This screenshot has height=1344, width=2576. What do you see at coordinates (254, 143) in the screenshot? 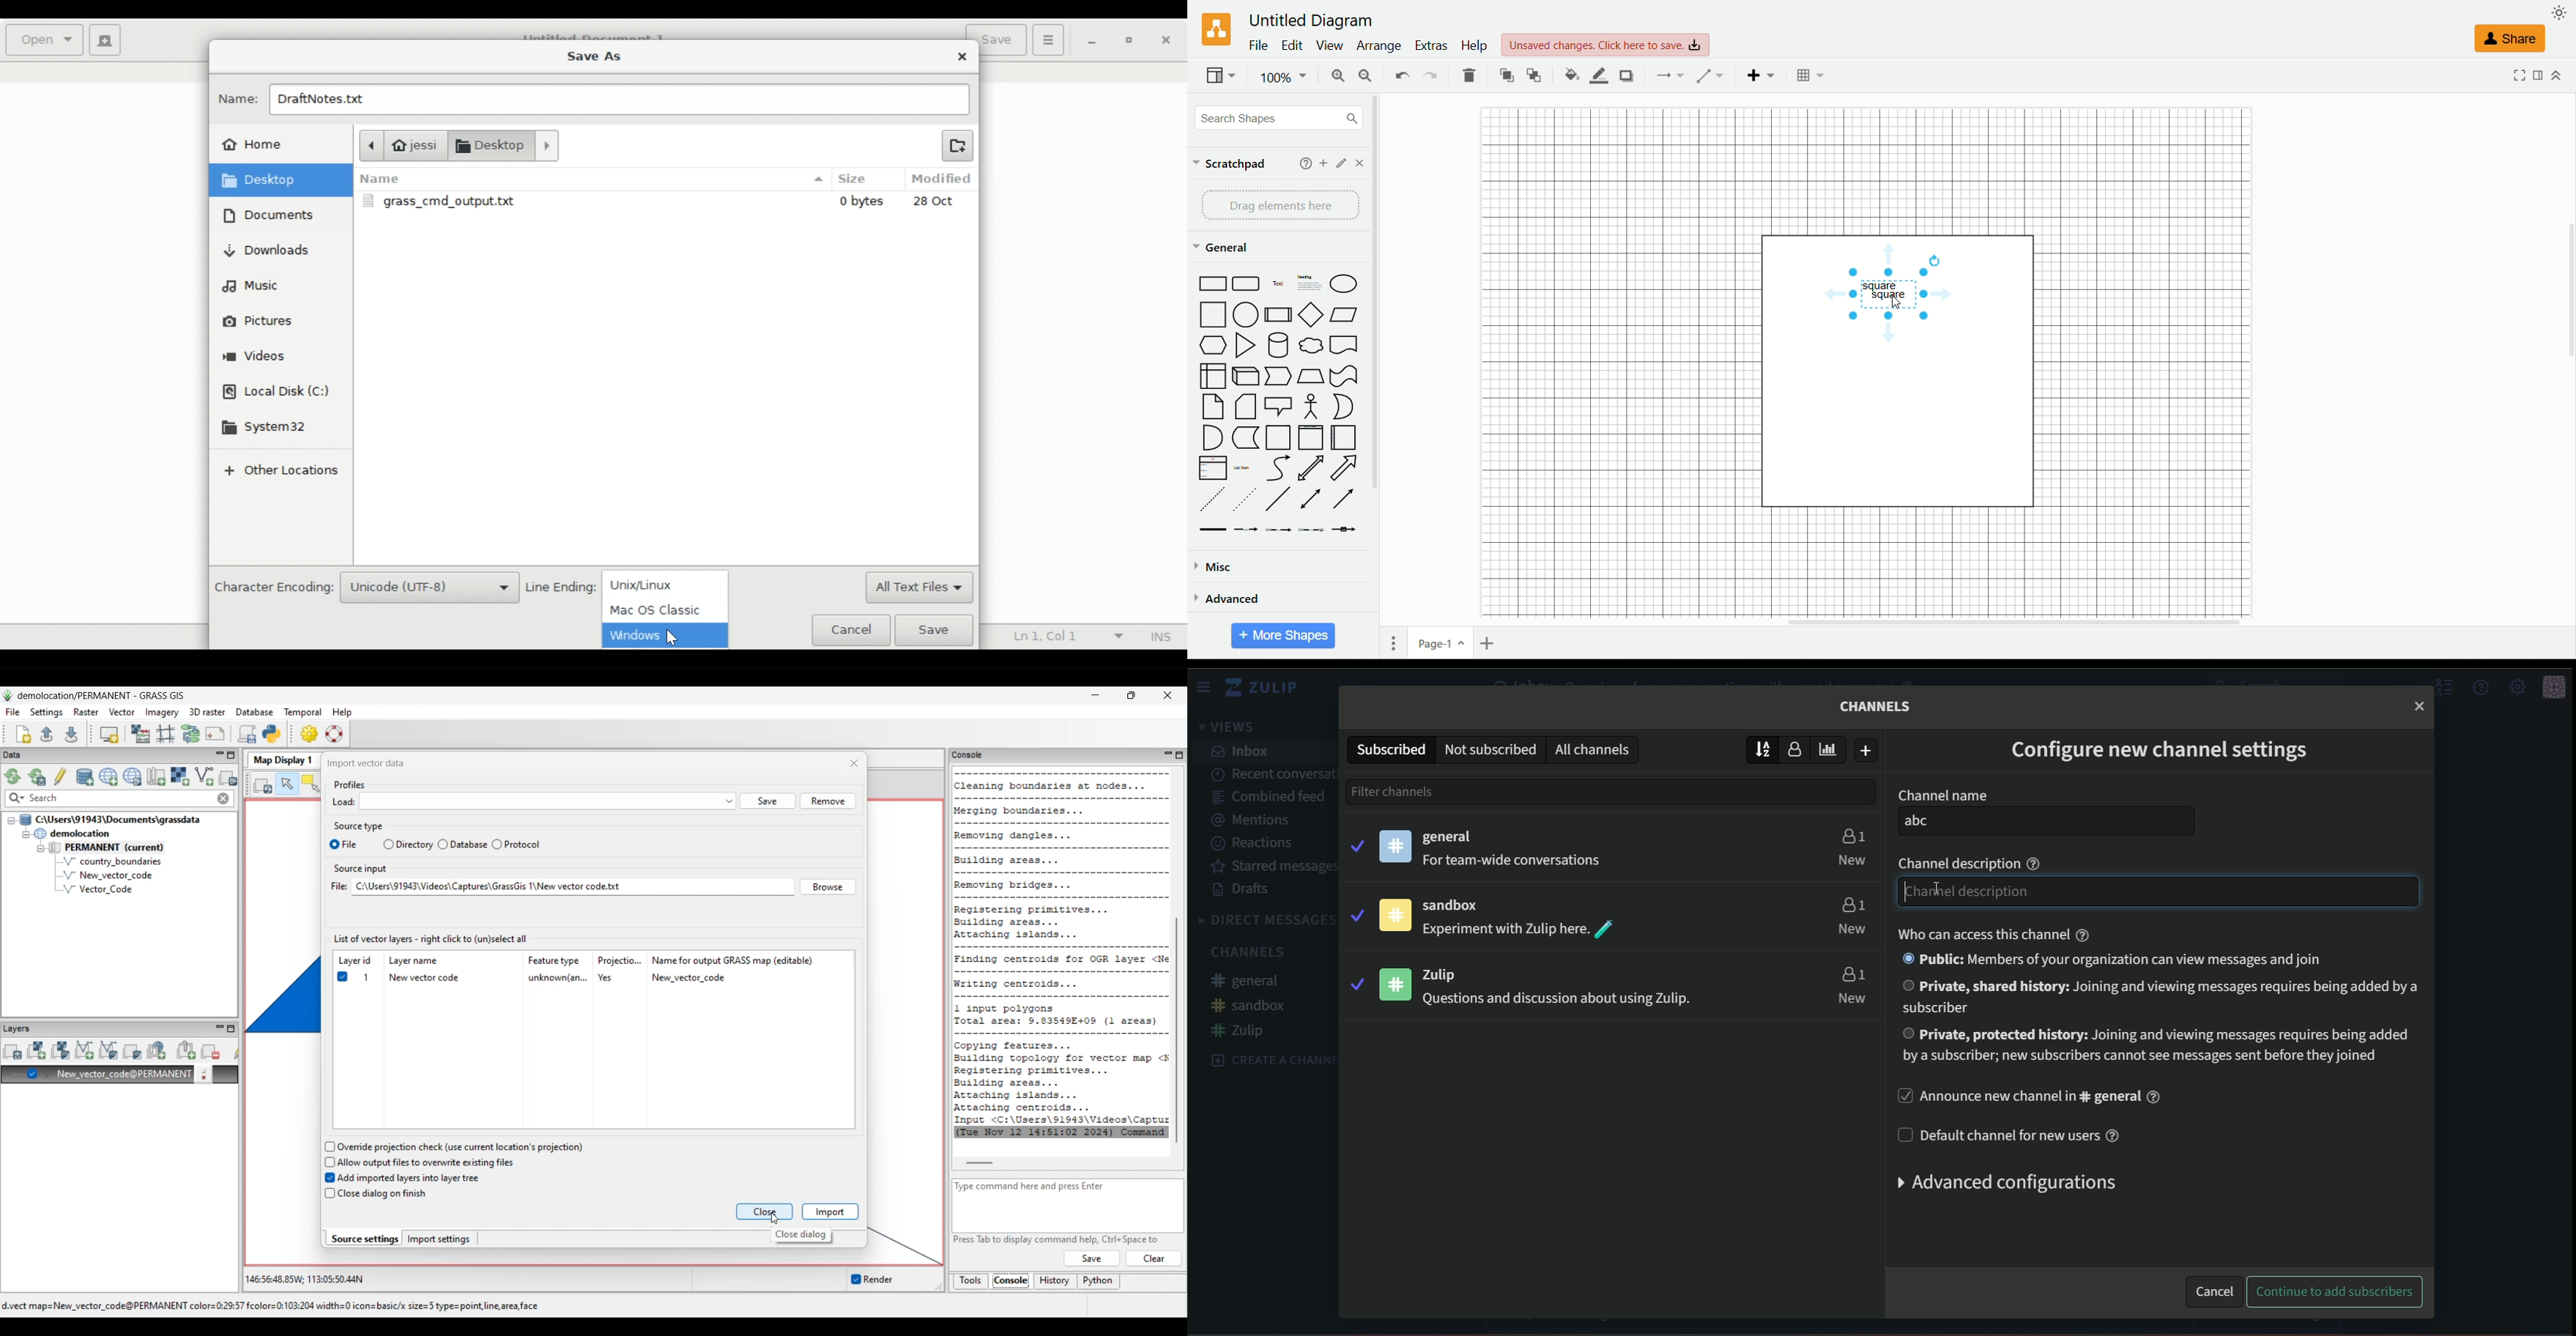
I see `Home` at bounding box center [254, 143].